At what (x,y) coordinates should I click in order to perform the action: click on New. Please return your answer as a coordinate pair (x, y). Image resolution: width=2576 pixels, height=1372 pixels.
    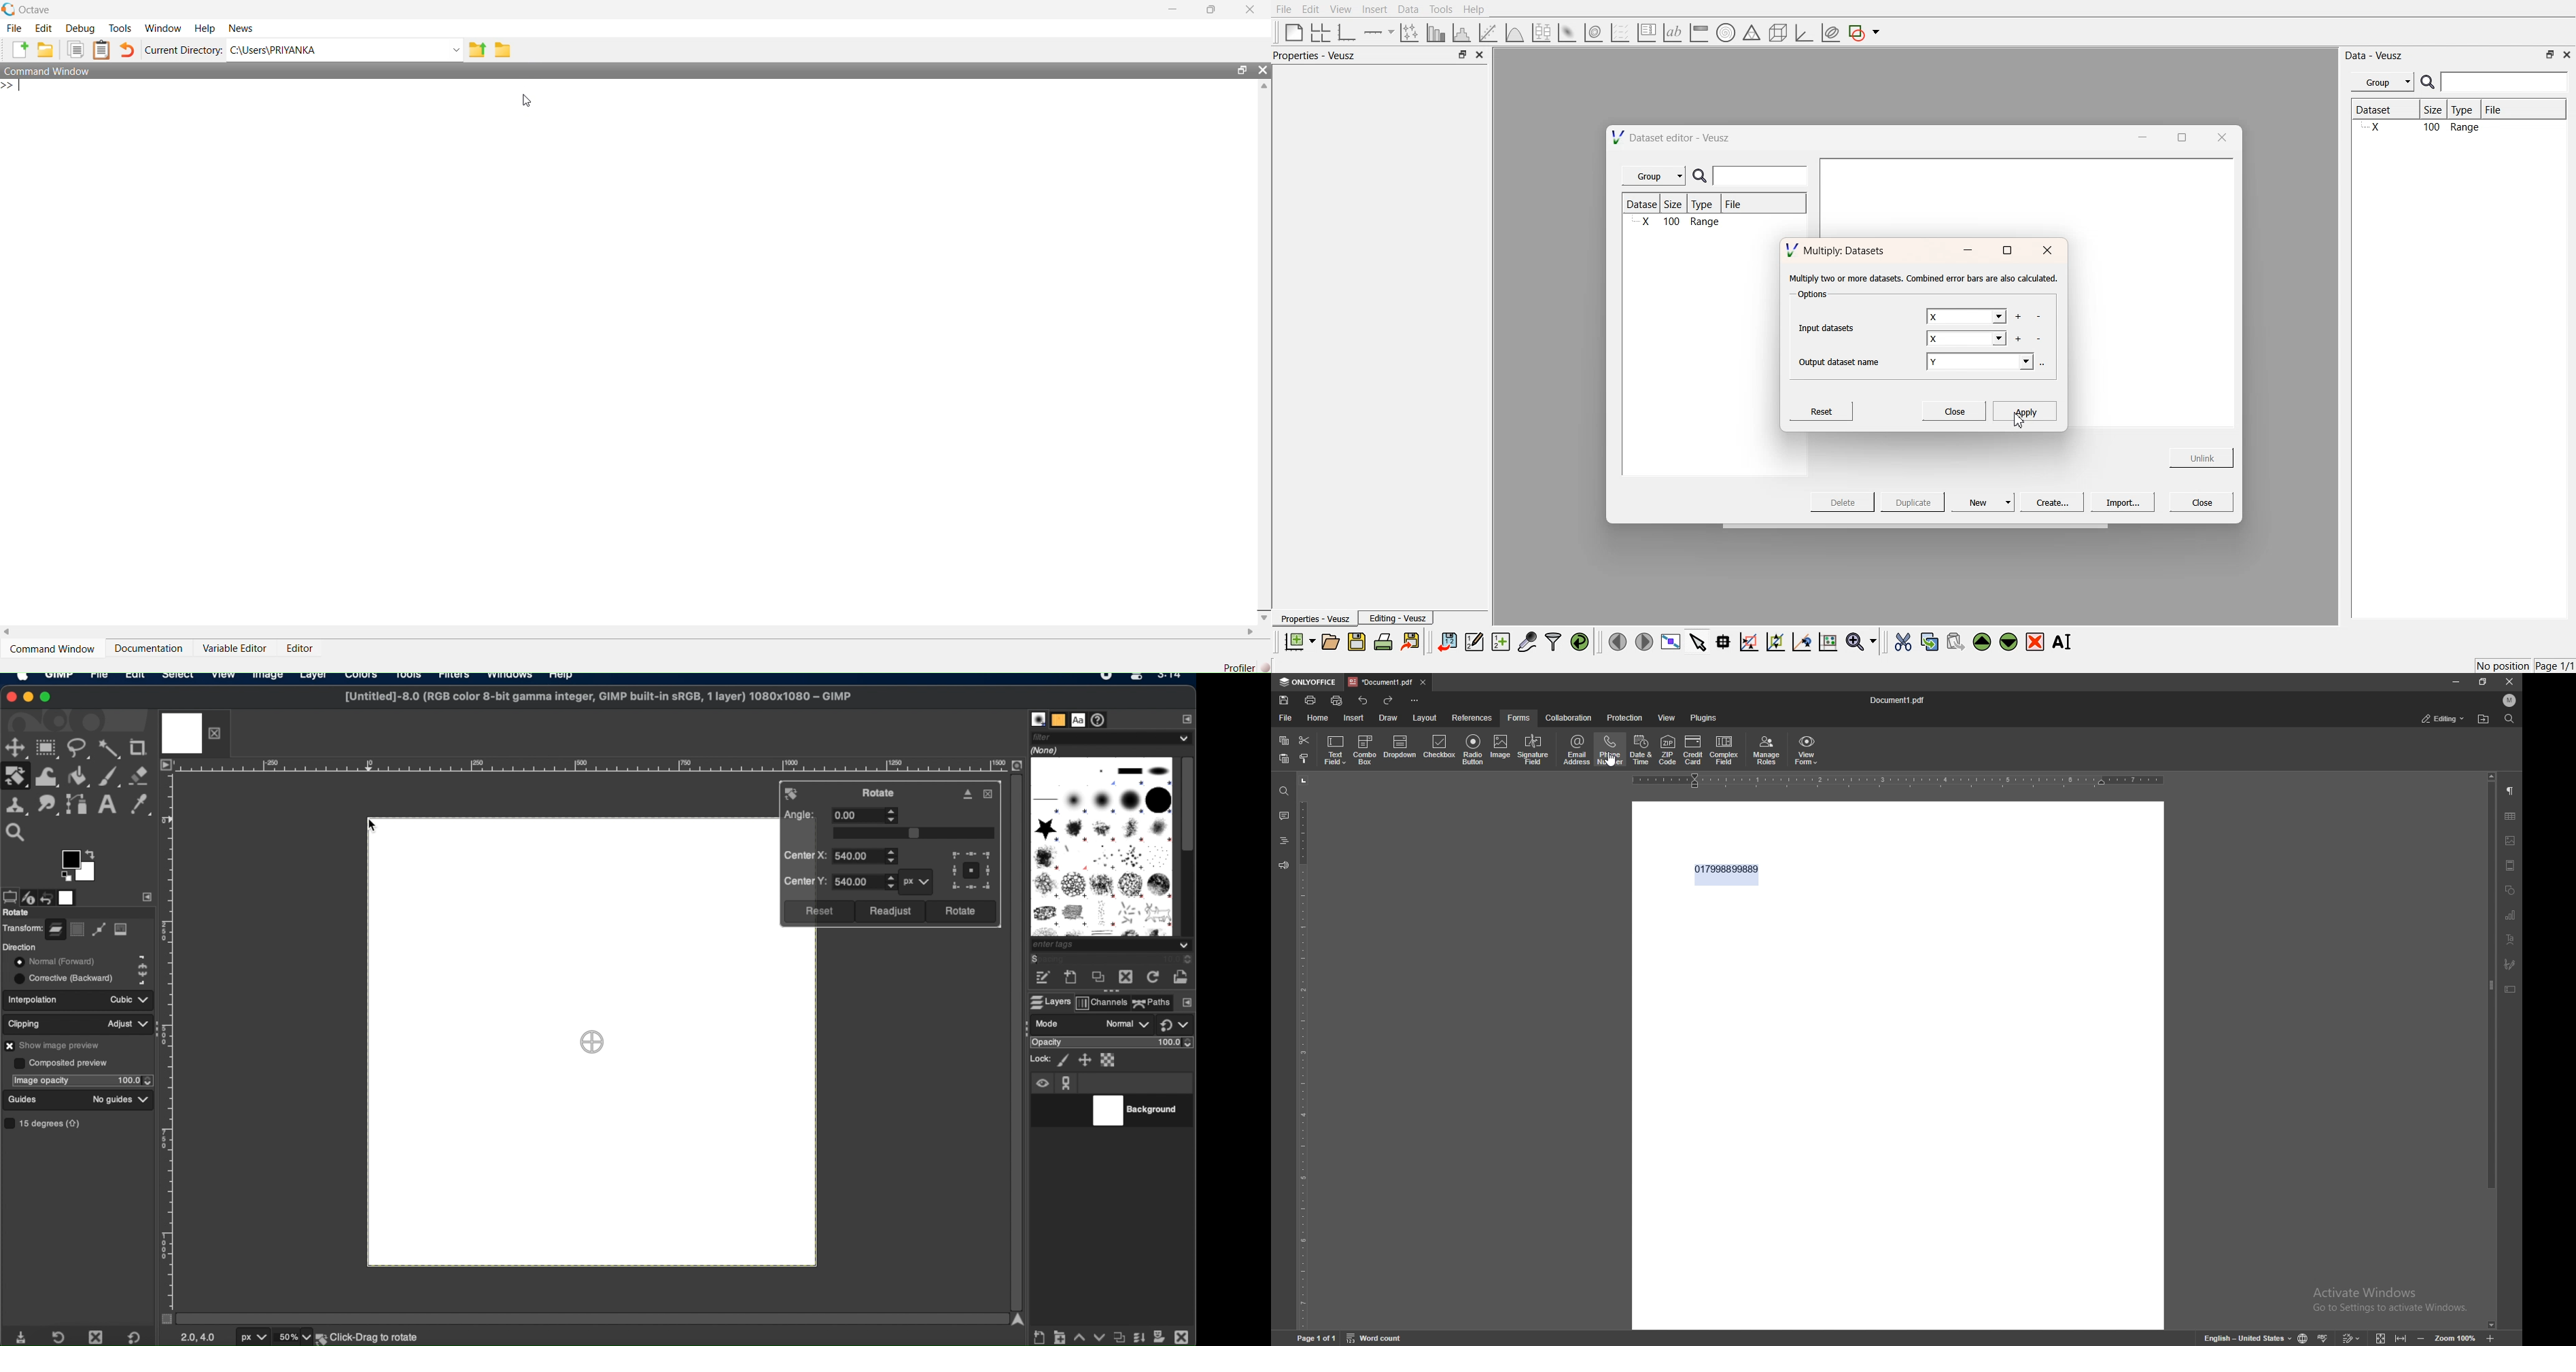
    Looking at the image, I should click on (1985, 502).